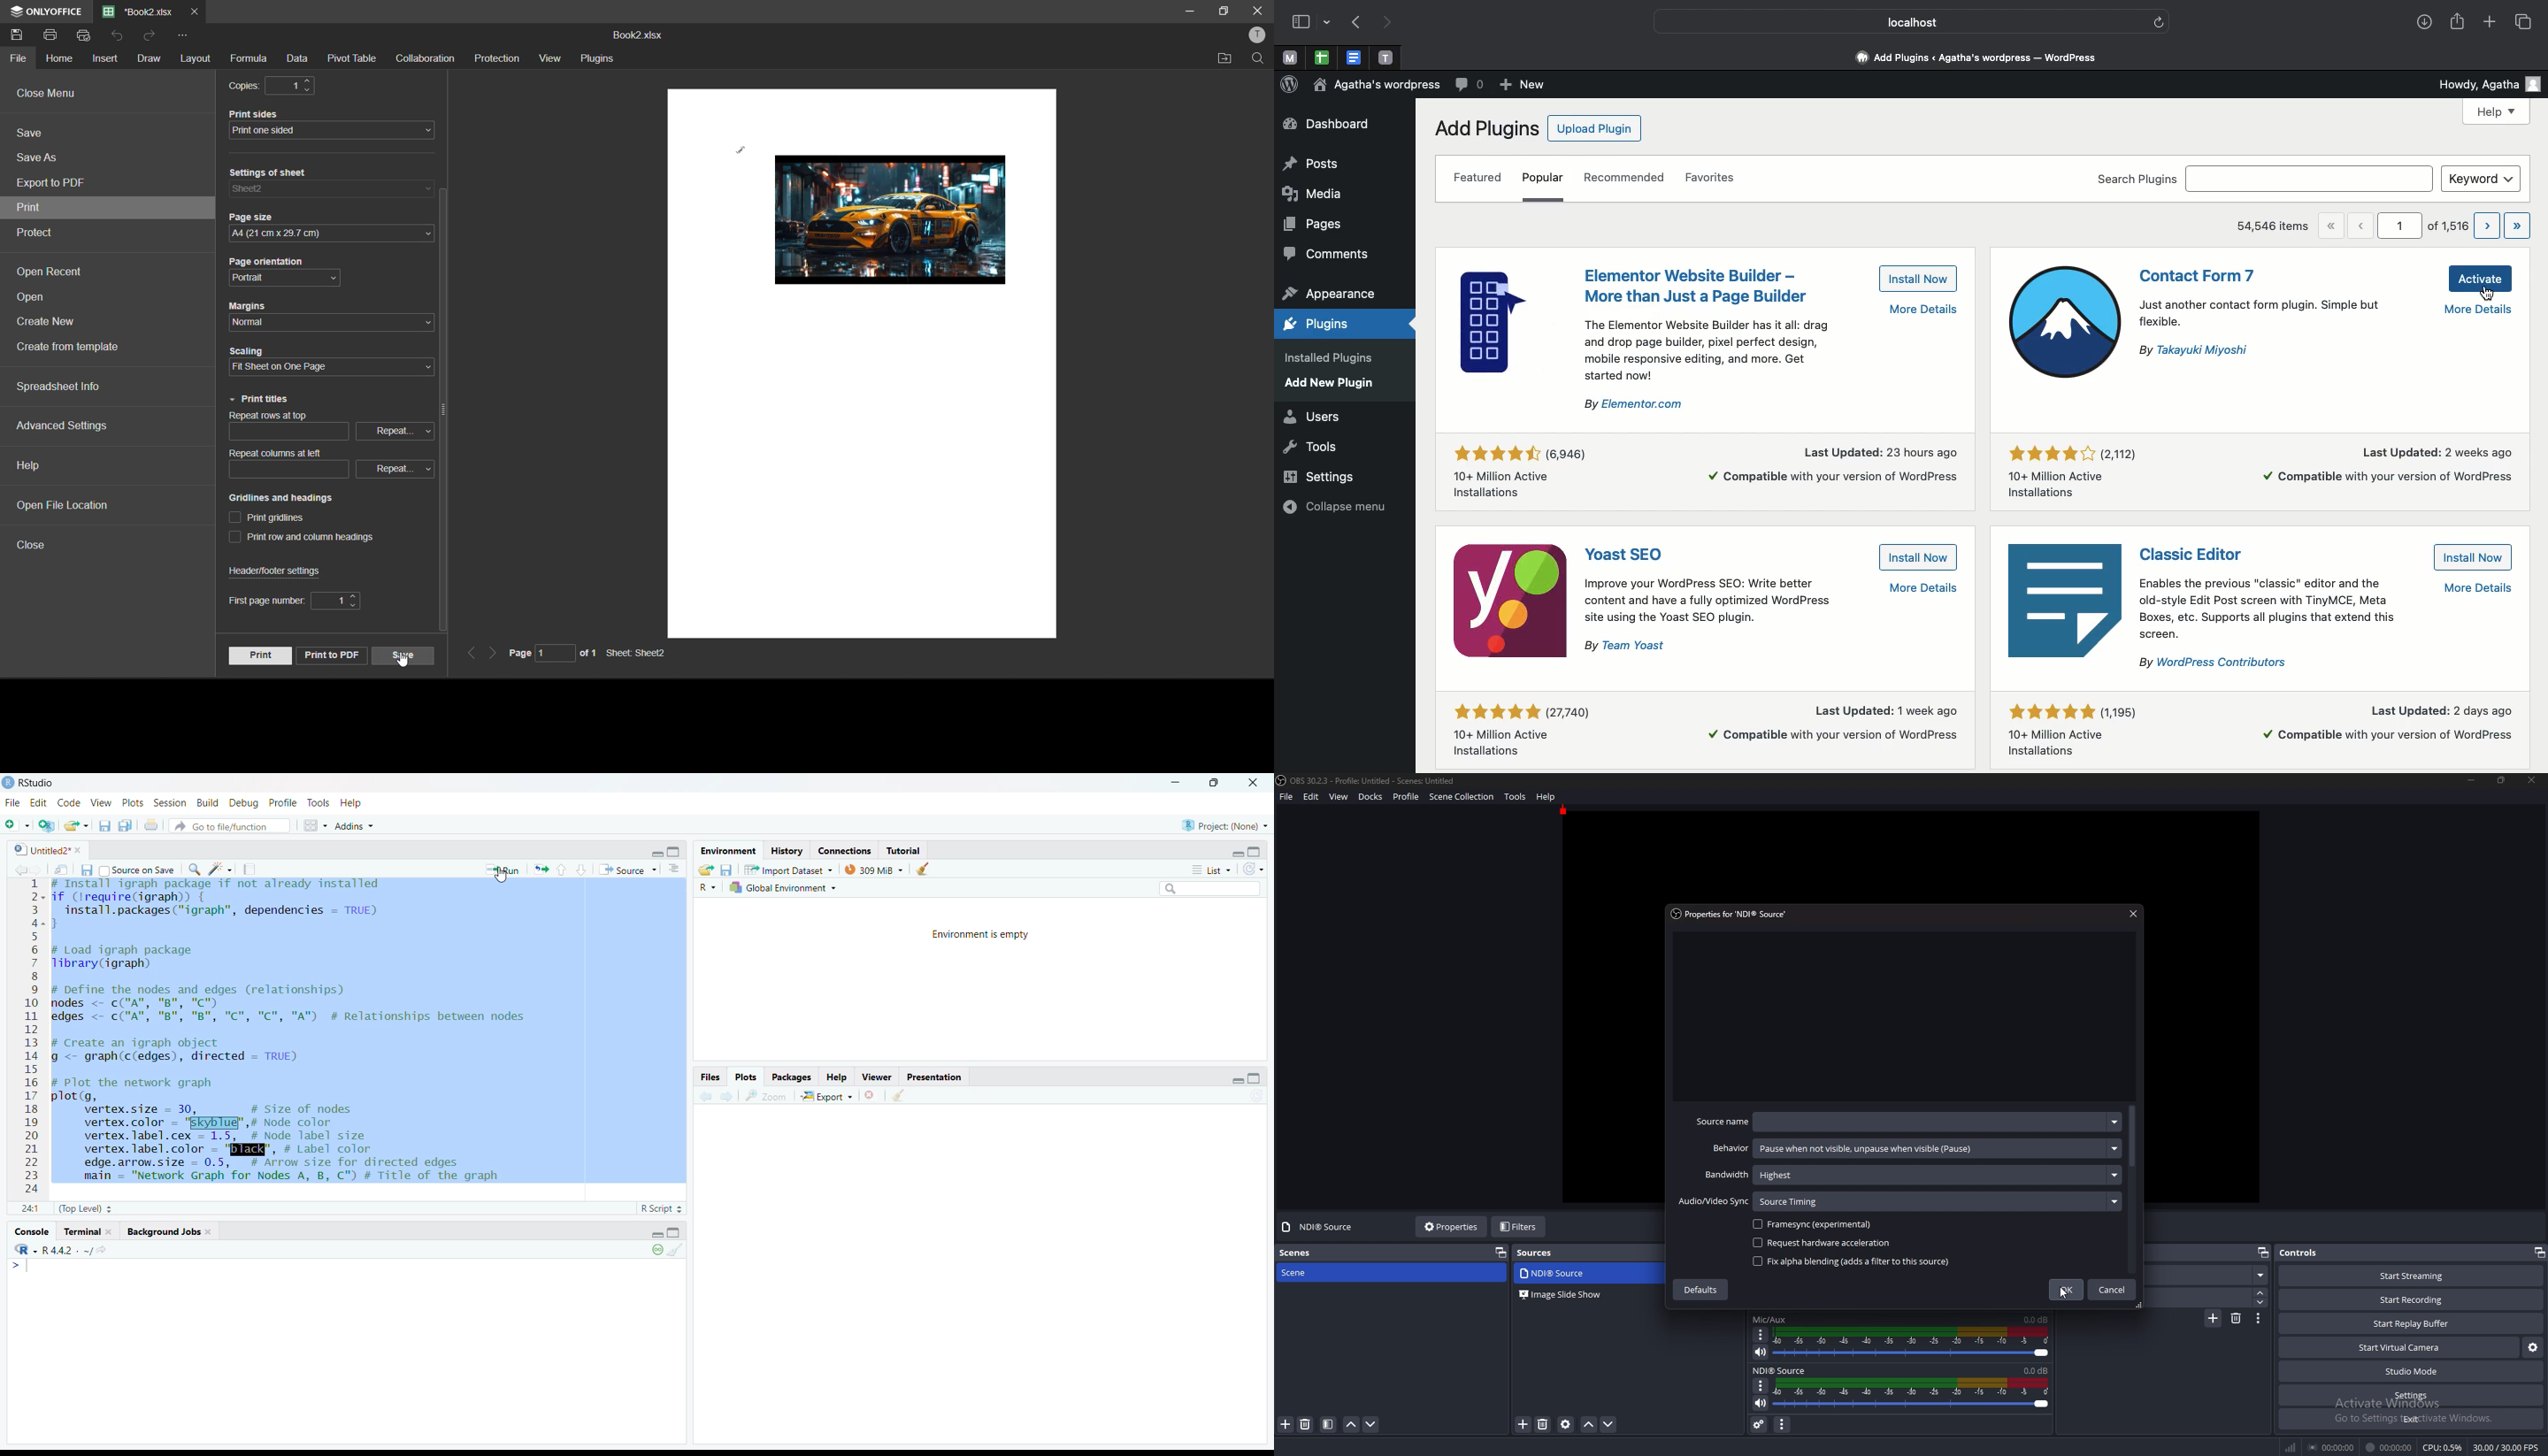 The width and height of the screenshot is (2548, 1456). I want to click on 1 # Install igraph package if not already installed

2+ if (lrequireCigraph)) {

3 install.packages("igraph", dependencies = TRUE)

4-3

5

6 # Load igraph package

7 Tibrary(igraph) I

8

9 # Define the nodes and edges (relationships)

10 nodes <- c("A", "B", "C")

11 edges <- c("A", "B", "B", "C", "C", "A") # Relationships between nodes
12

13 # Create an igraph object

14 g <- graph(c(edges), directed = TRUE)

15

16 # Plot the network graph

17 plot(g,

18 vertex.size = 30, # Size of nodes

19 vertex.color = "EKyBIUE",# Node color

20 vertex. label.cex = 1.5, # Node label size

21 vertex. label.color - "BJENER", # Label color

22 edge.arrow.size = 0.5, # Arrow size for directed edges
23 main = "Network Graph for Nodes A, B, C") # Title of the graph
24, so click(279, 1038).